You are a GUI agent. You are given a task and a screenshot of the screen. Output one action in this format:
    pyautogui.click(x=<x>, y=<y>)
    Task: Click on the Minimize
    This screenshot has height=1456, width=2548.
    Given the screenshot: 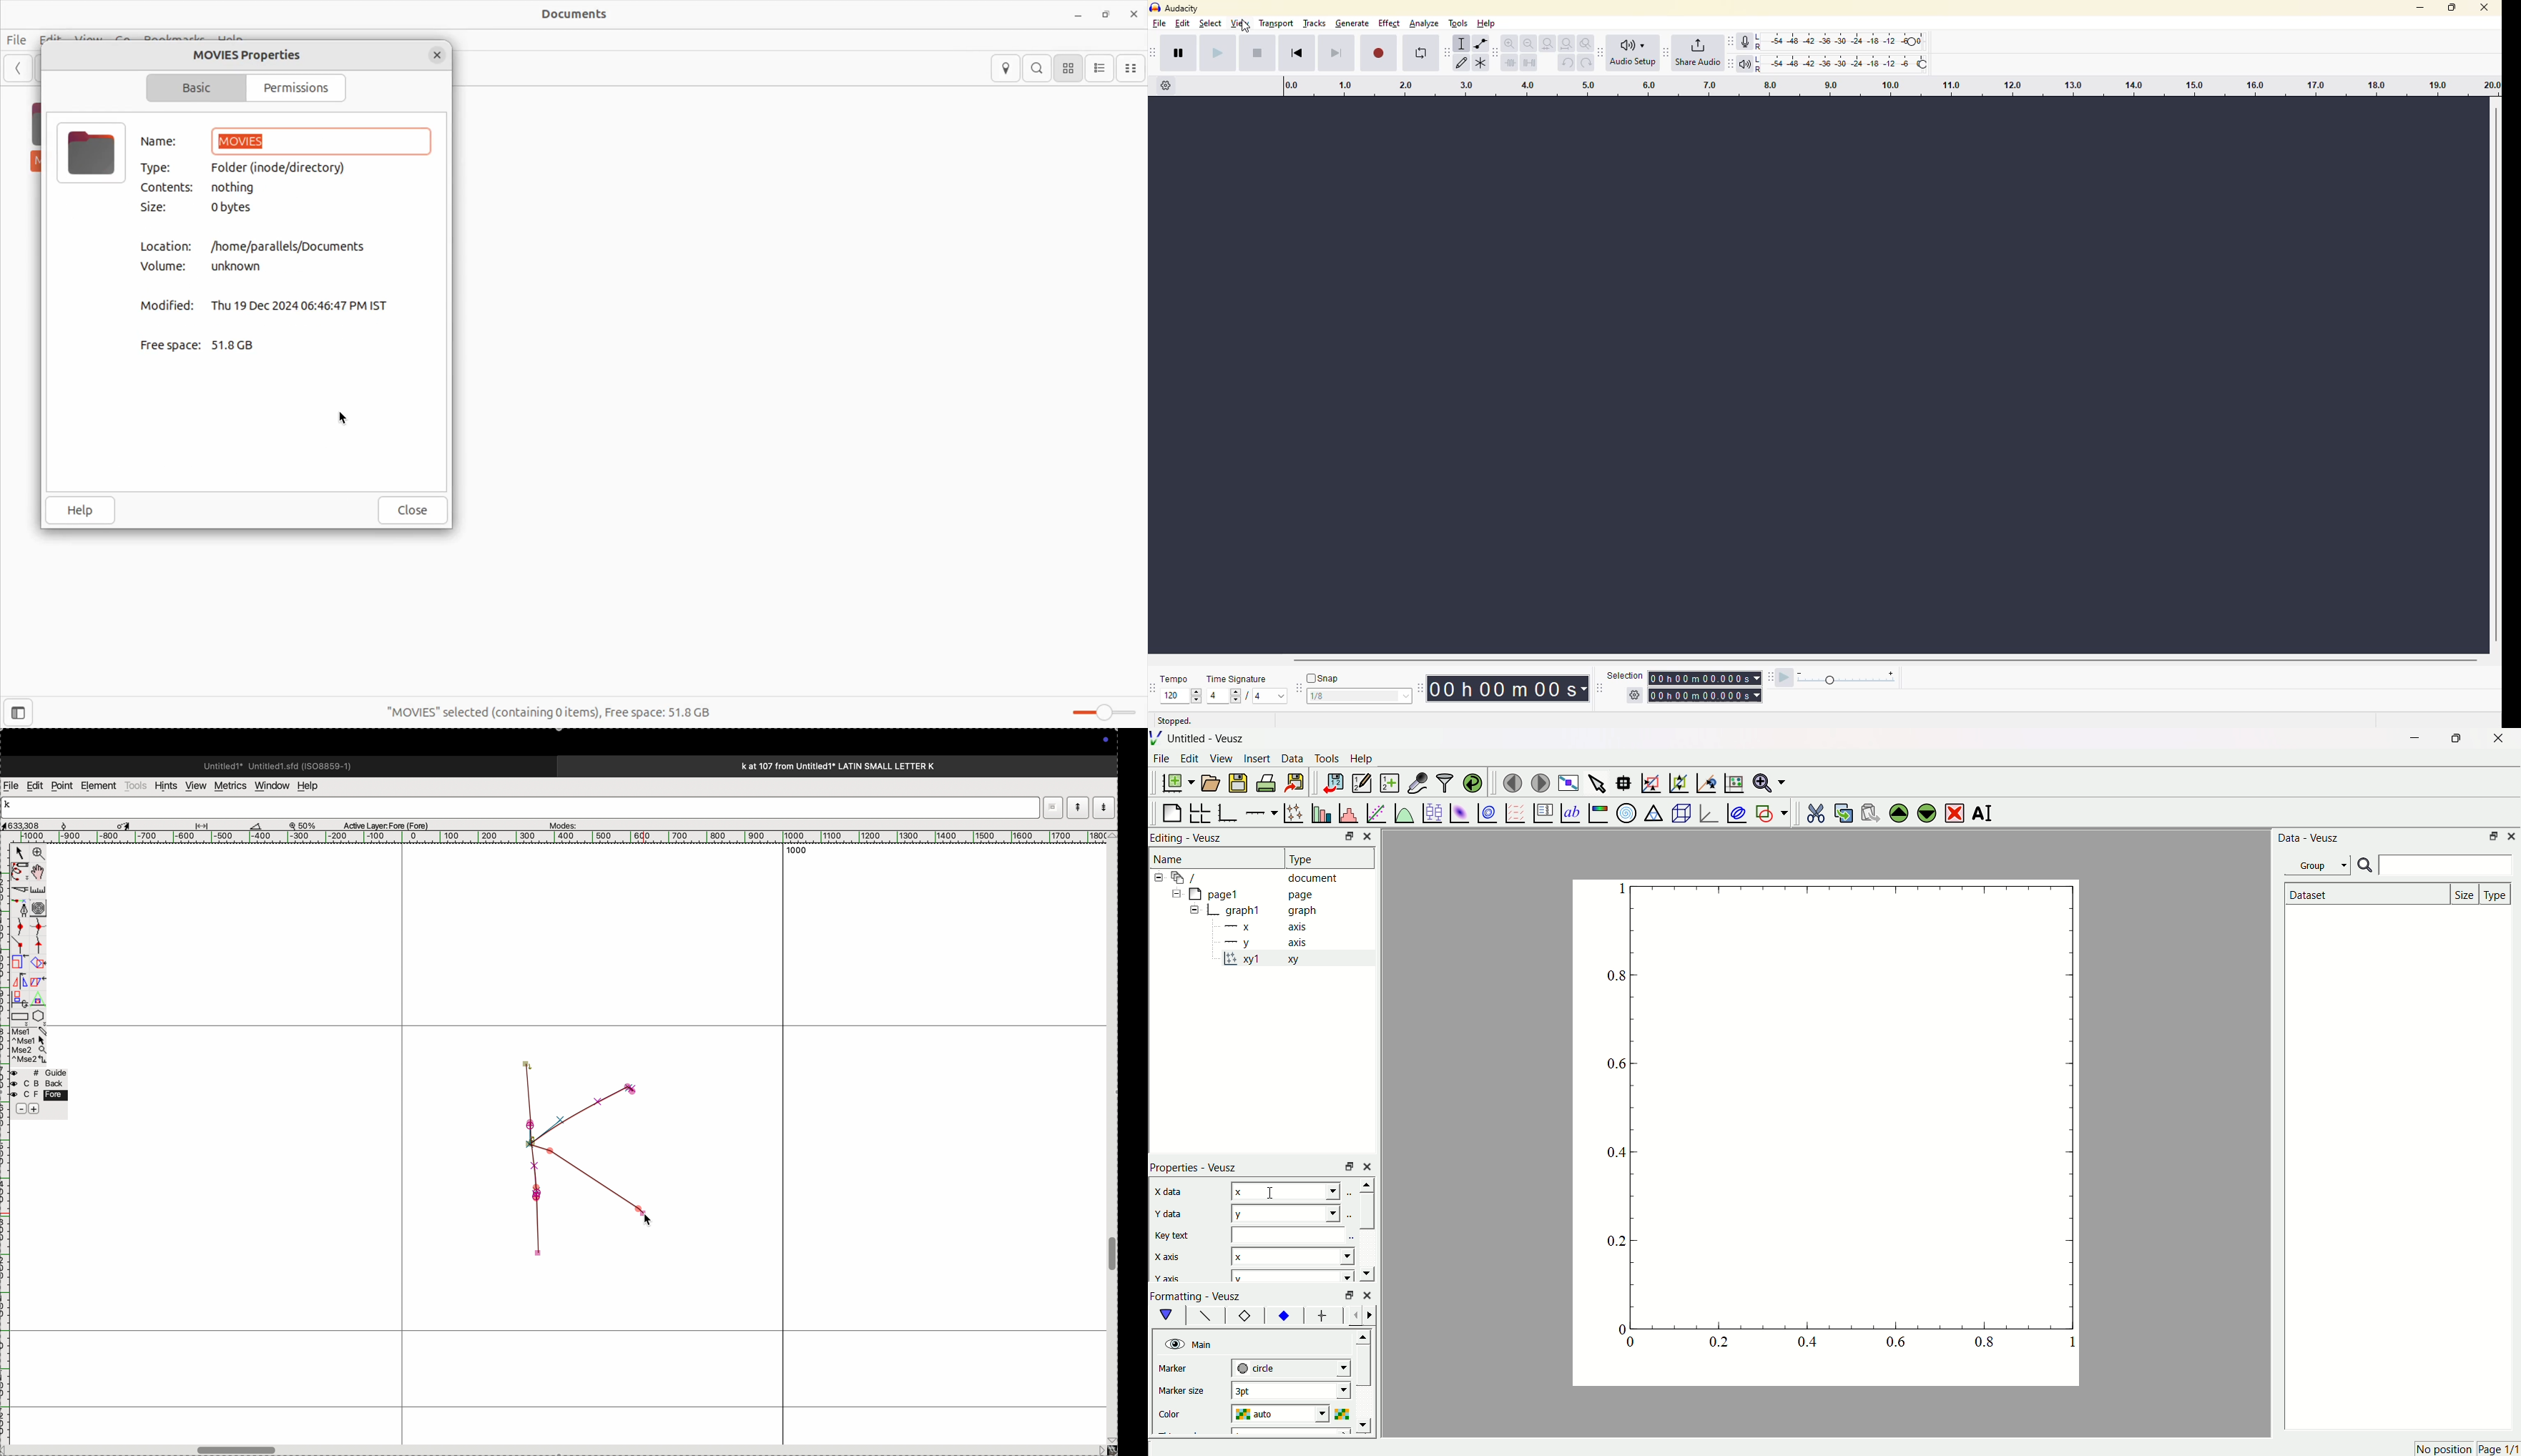 What is the action you would take?
    pyautogui.click(x=2411, y=739)
    